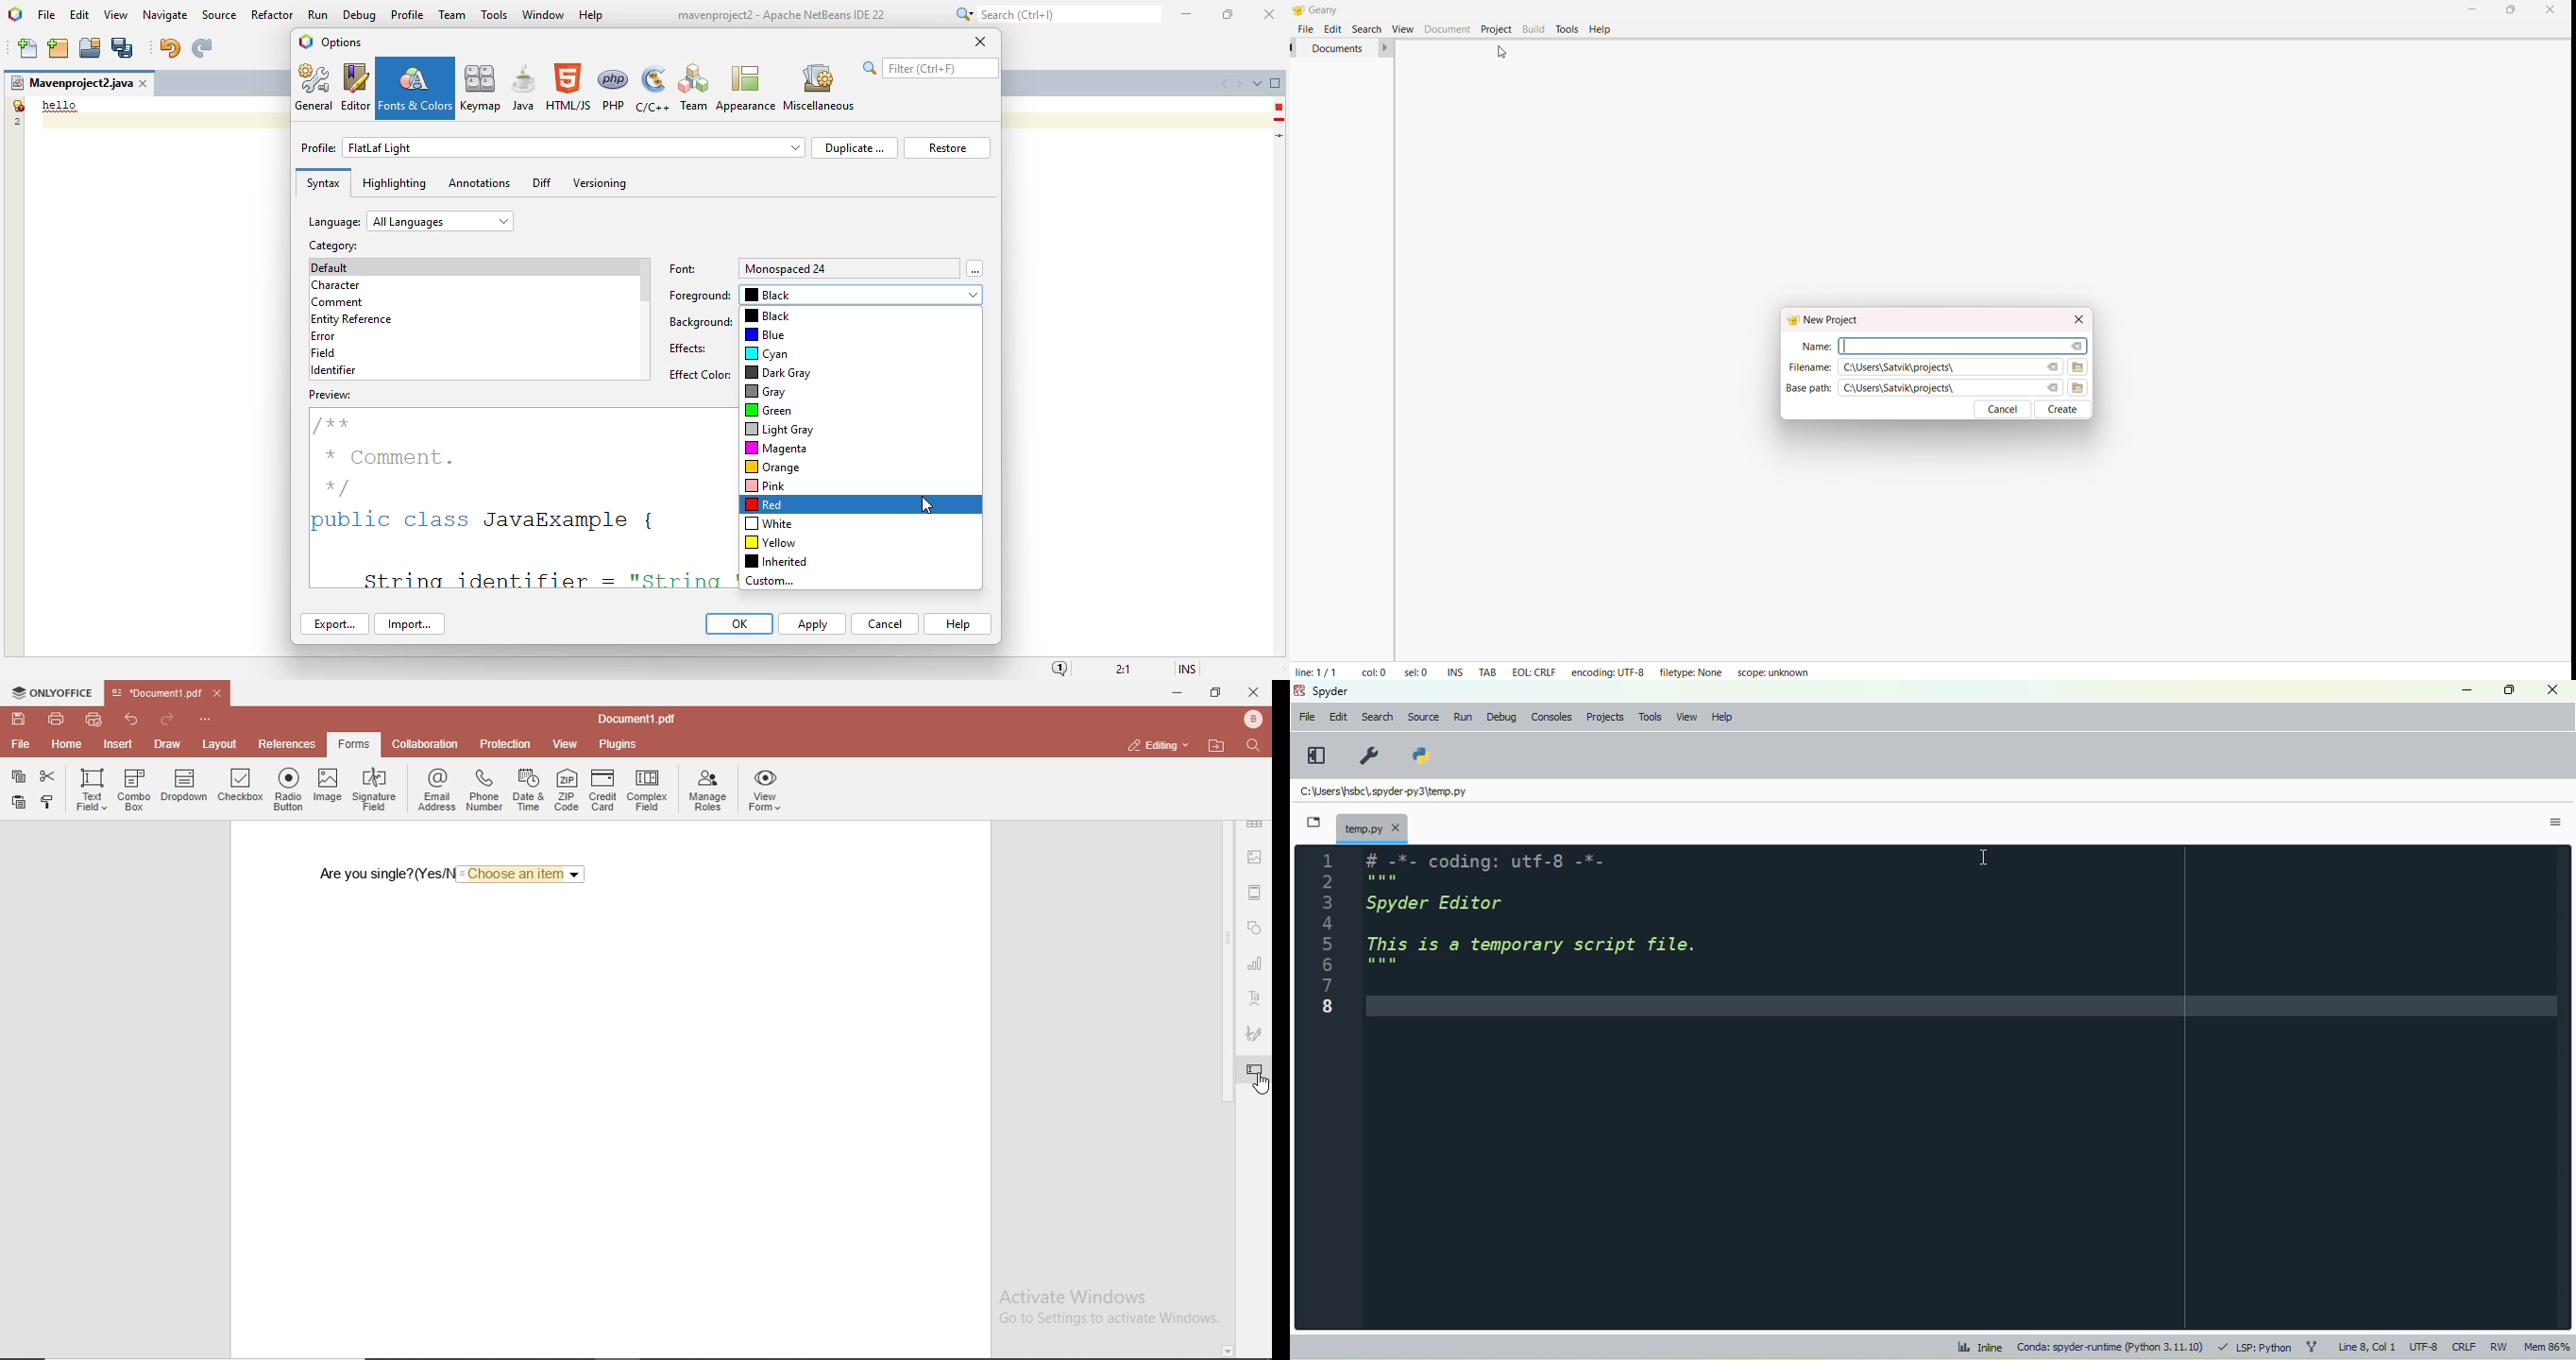 The image size is (2576, 1372). I want to click on import, so click(409, 624).